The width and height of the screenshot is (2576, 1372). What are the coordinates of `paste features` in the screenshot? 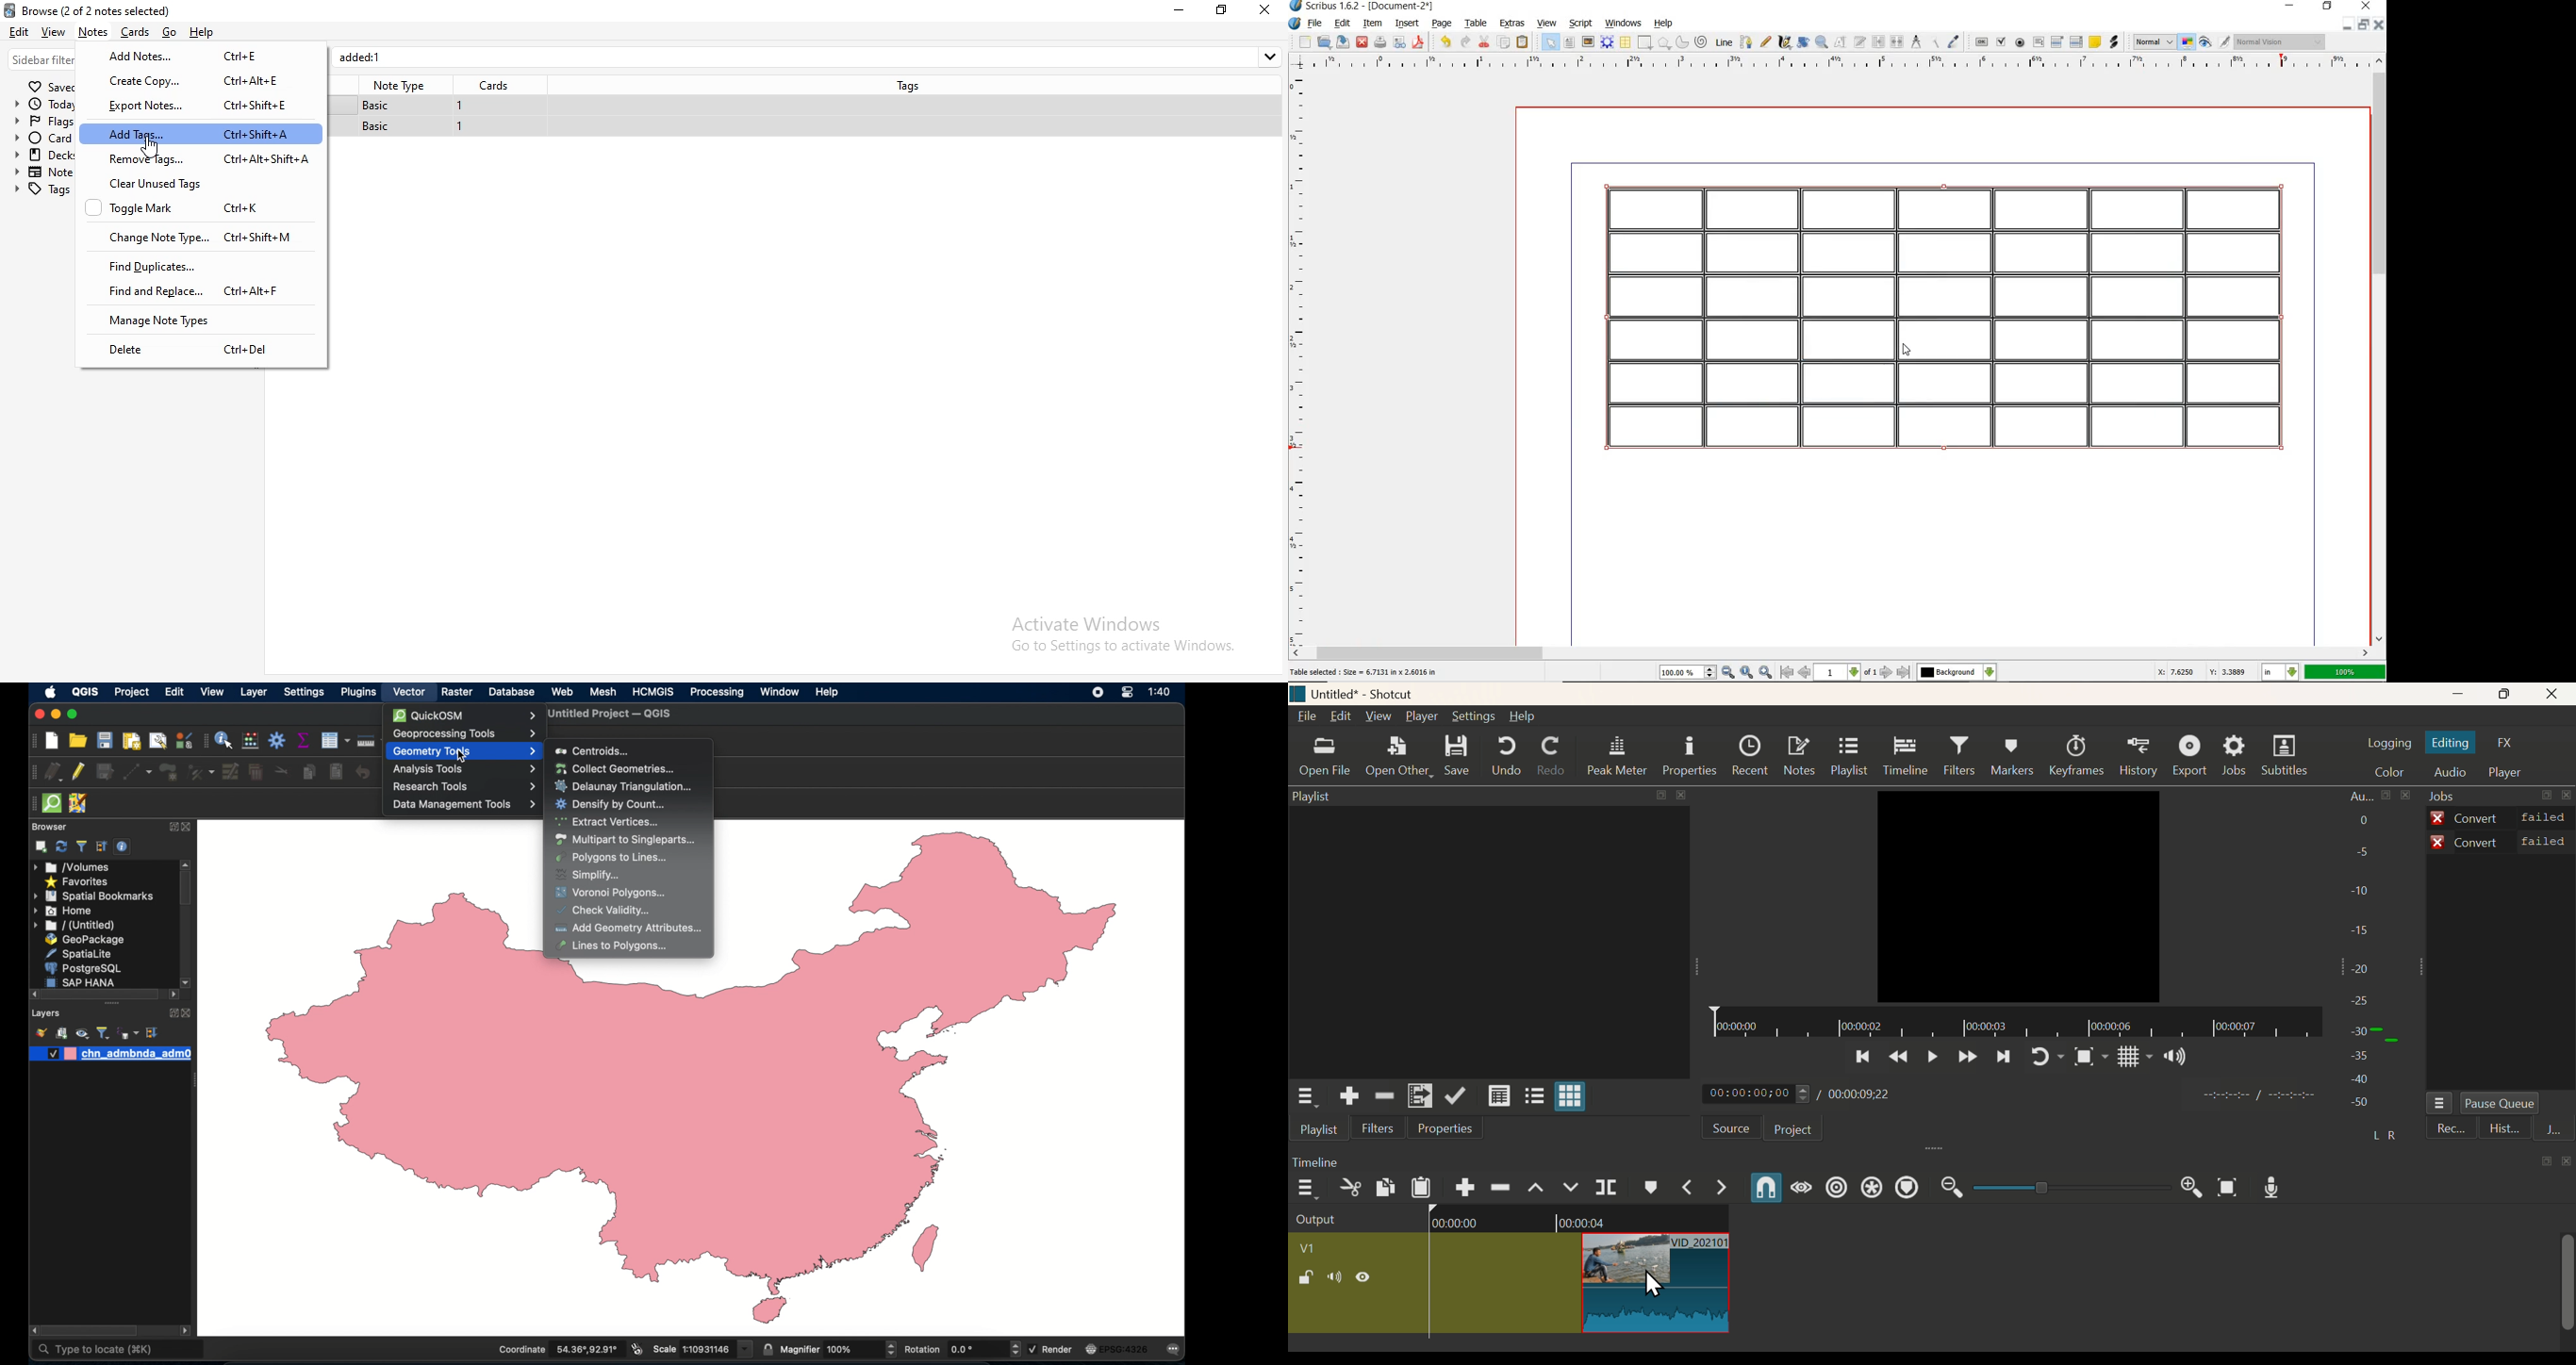 It's located at (338, 772).